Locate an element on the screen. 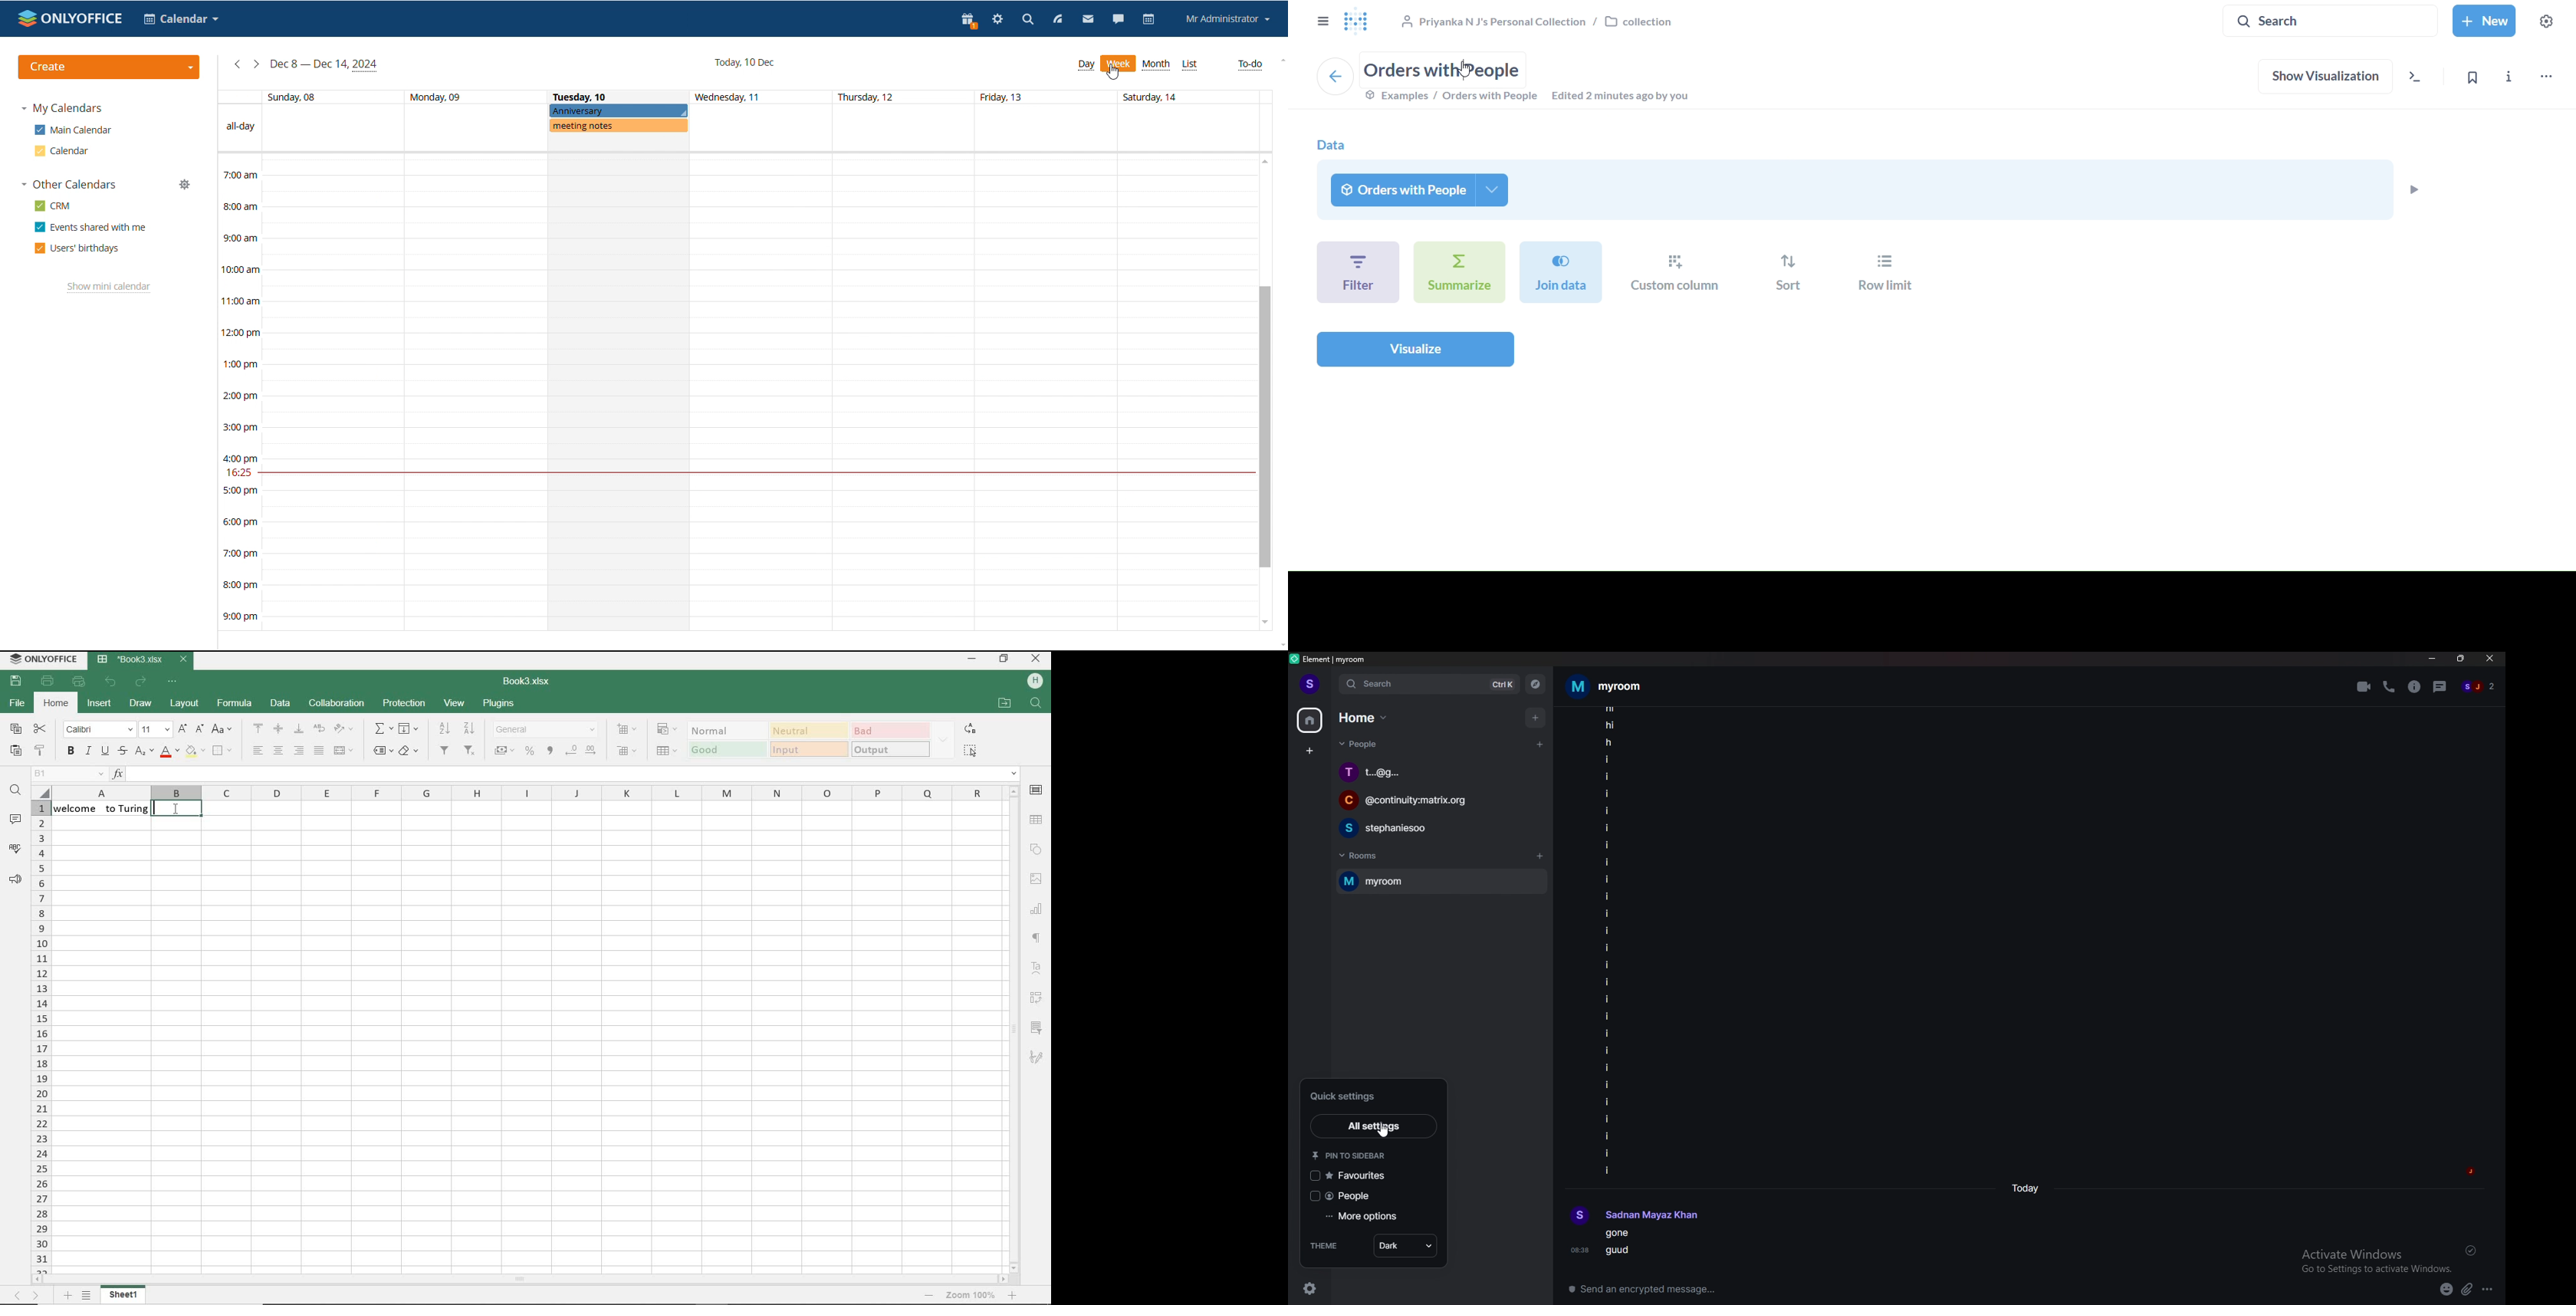  Home is located at coordinates (1365, 716).